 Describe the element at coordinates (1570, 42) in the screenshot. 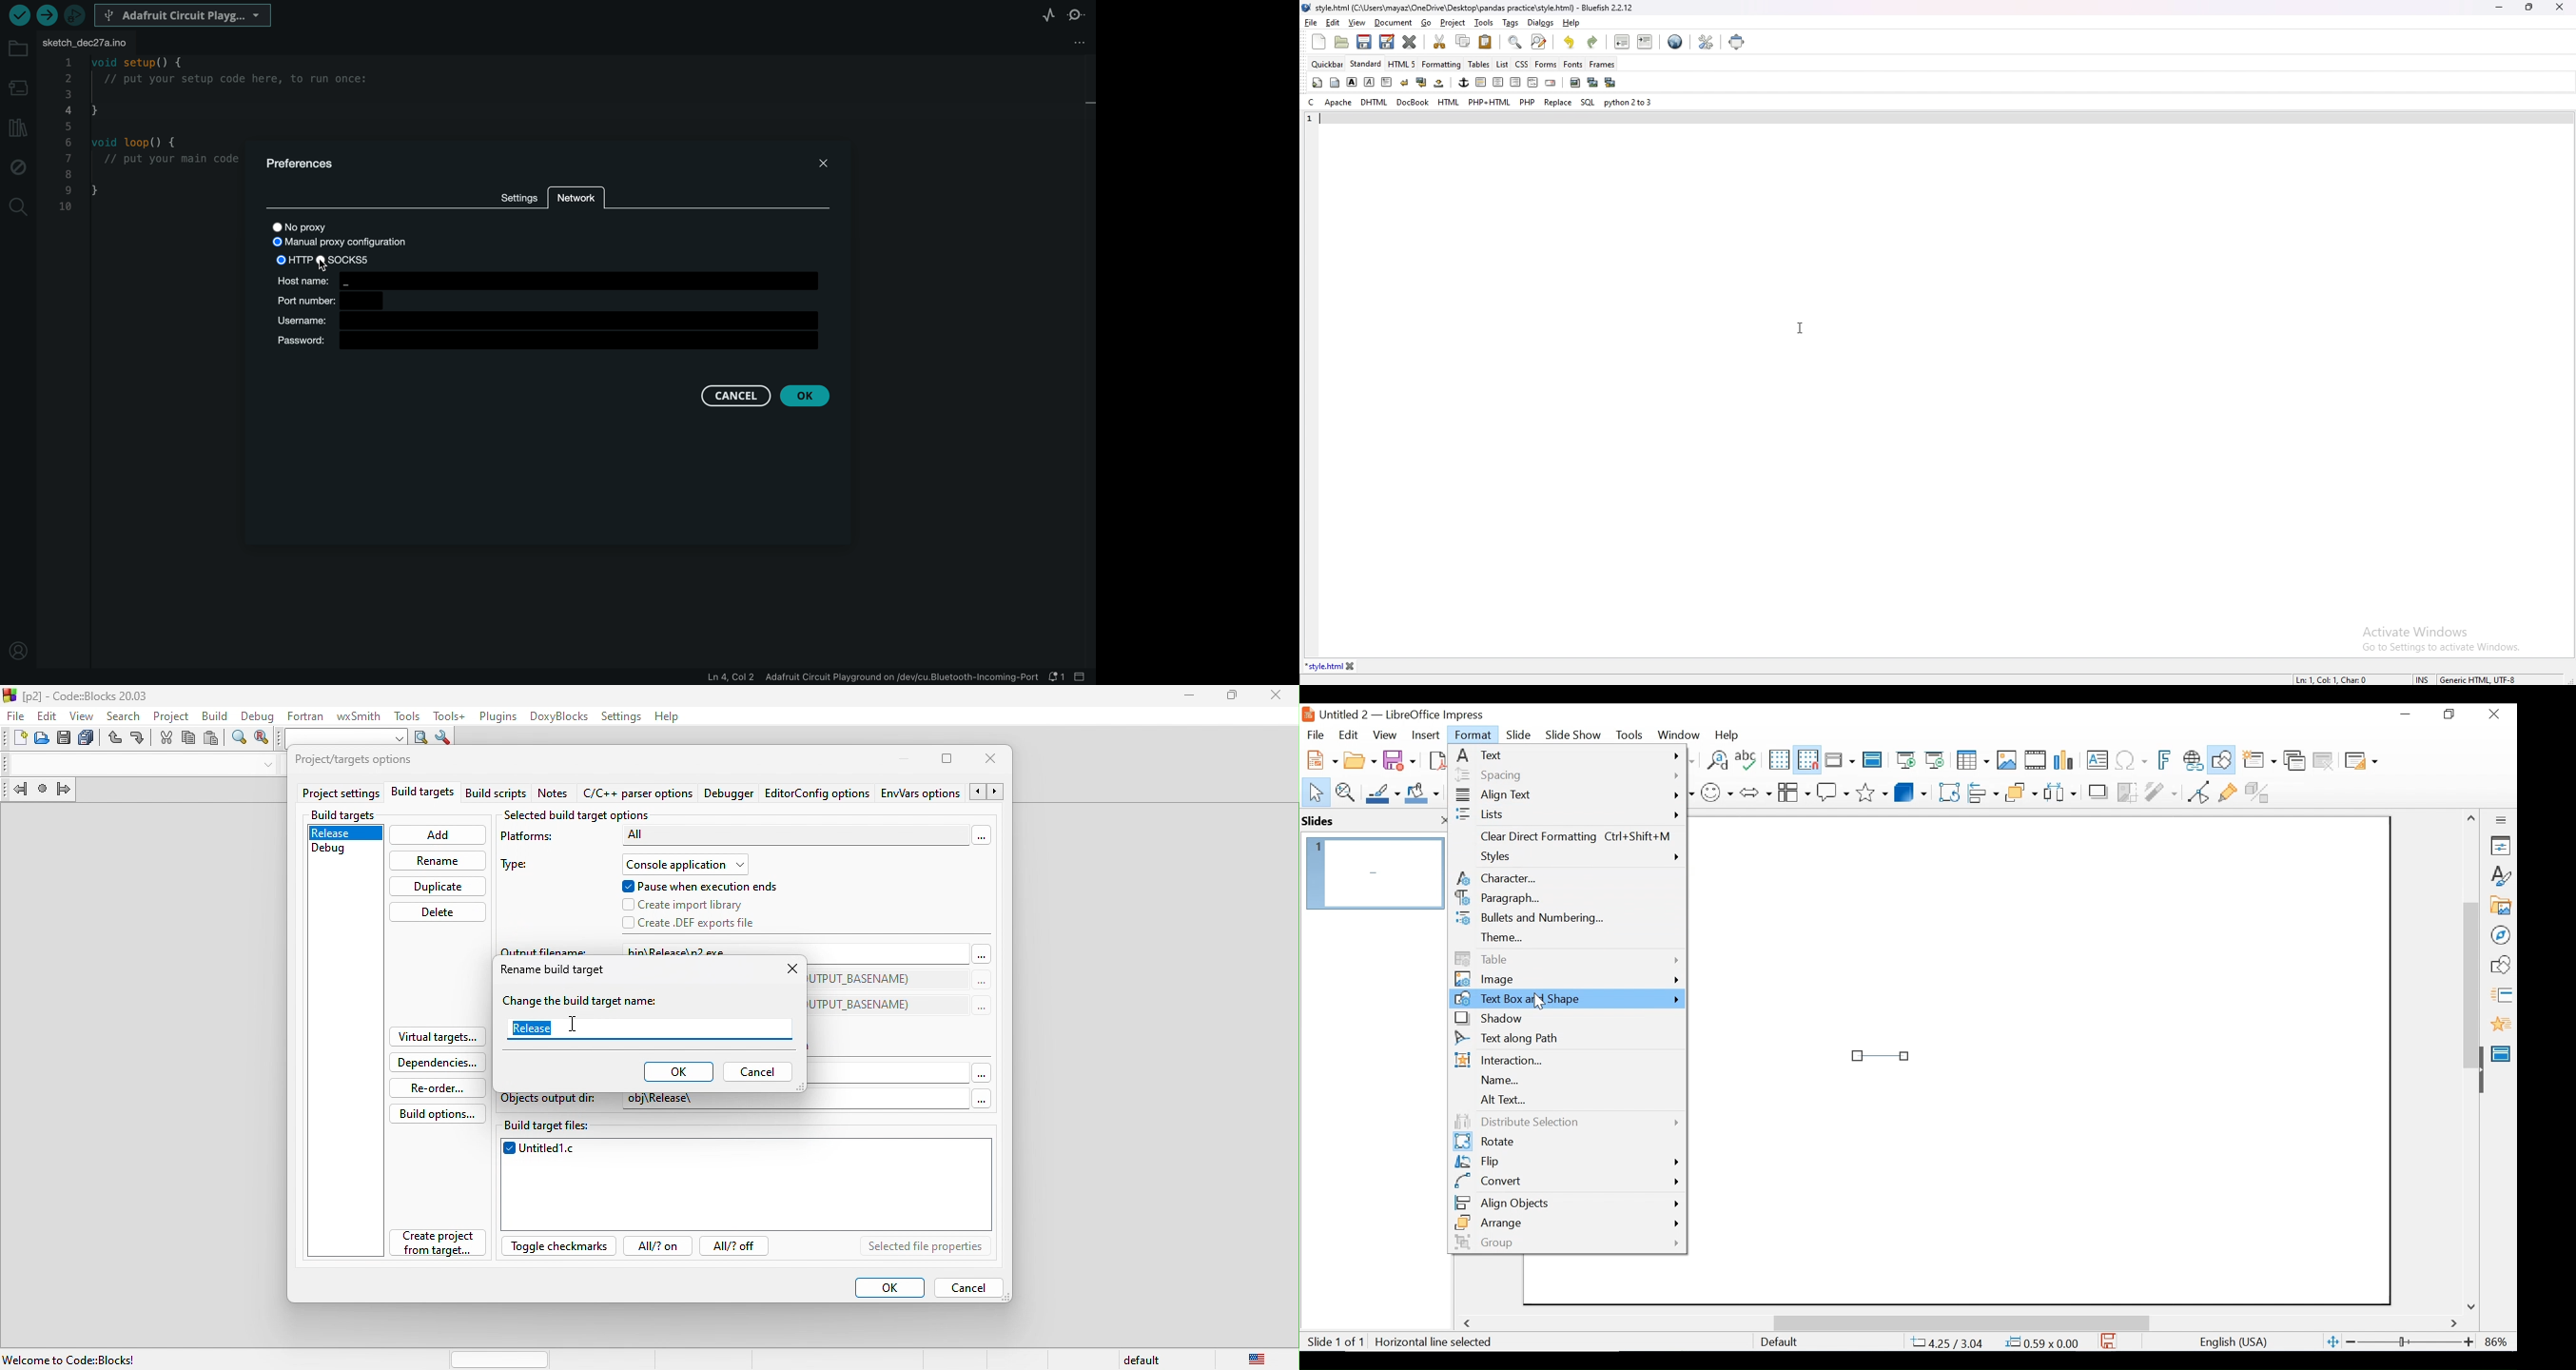

I see `undo` at that location.